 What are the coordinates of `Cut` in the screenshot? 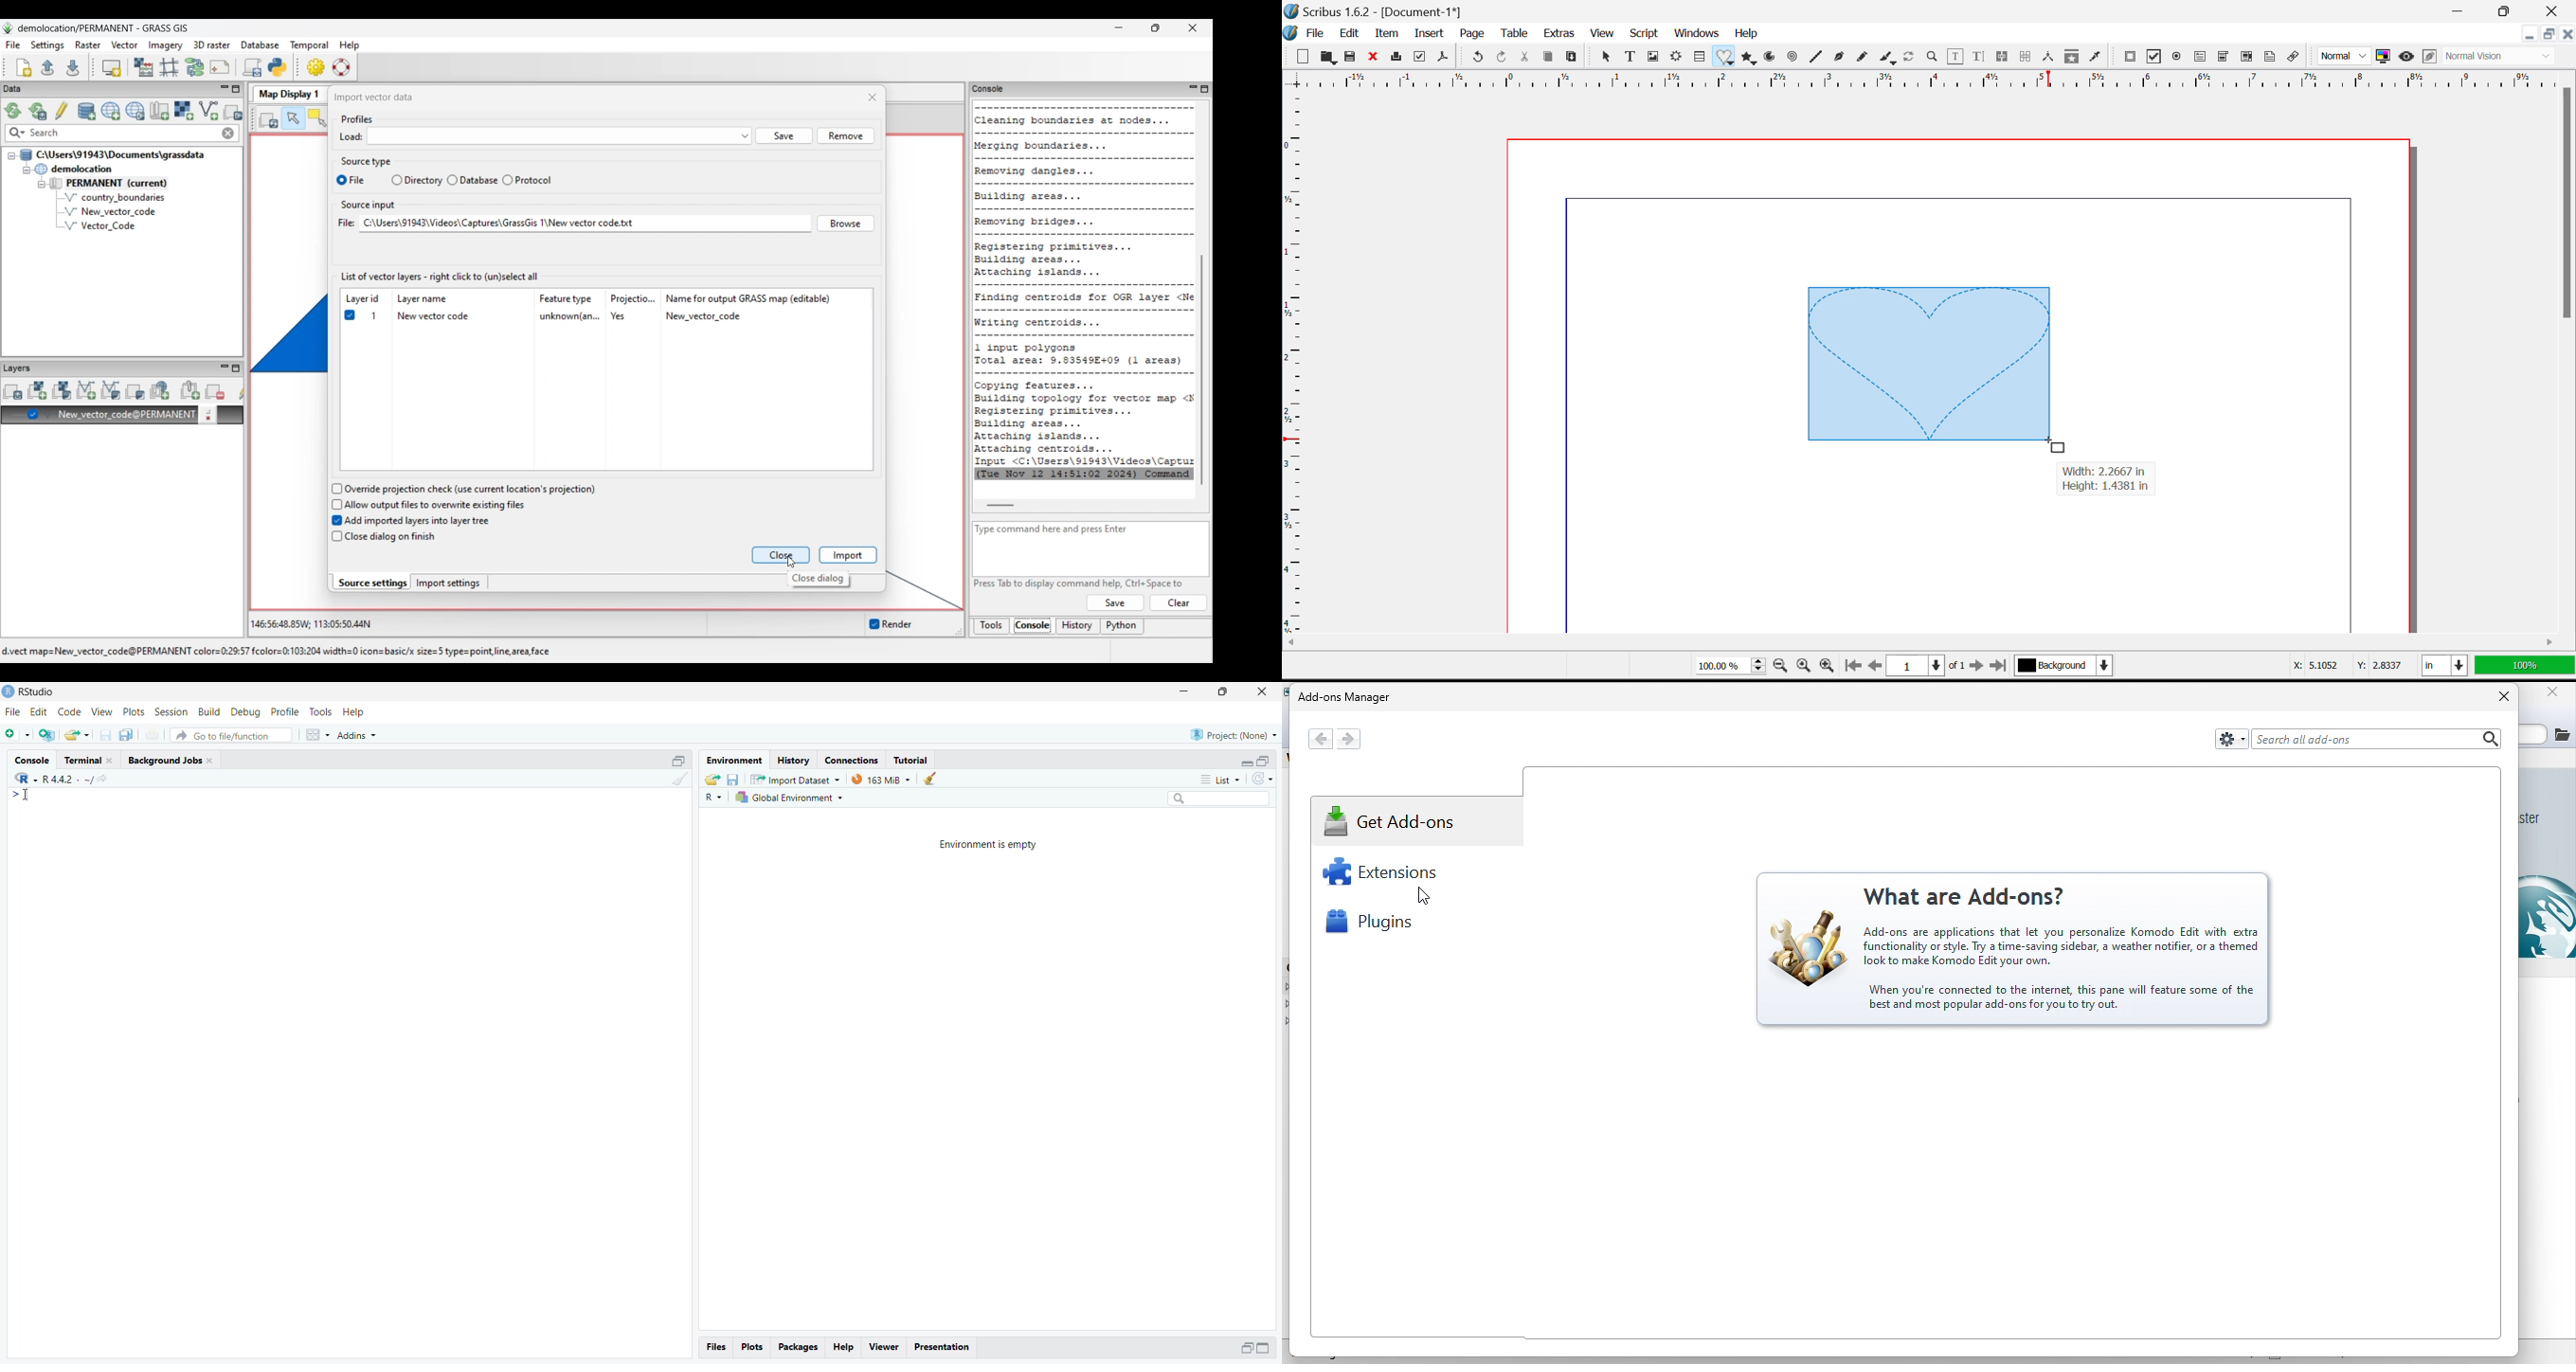 It's located at (1527, 56).